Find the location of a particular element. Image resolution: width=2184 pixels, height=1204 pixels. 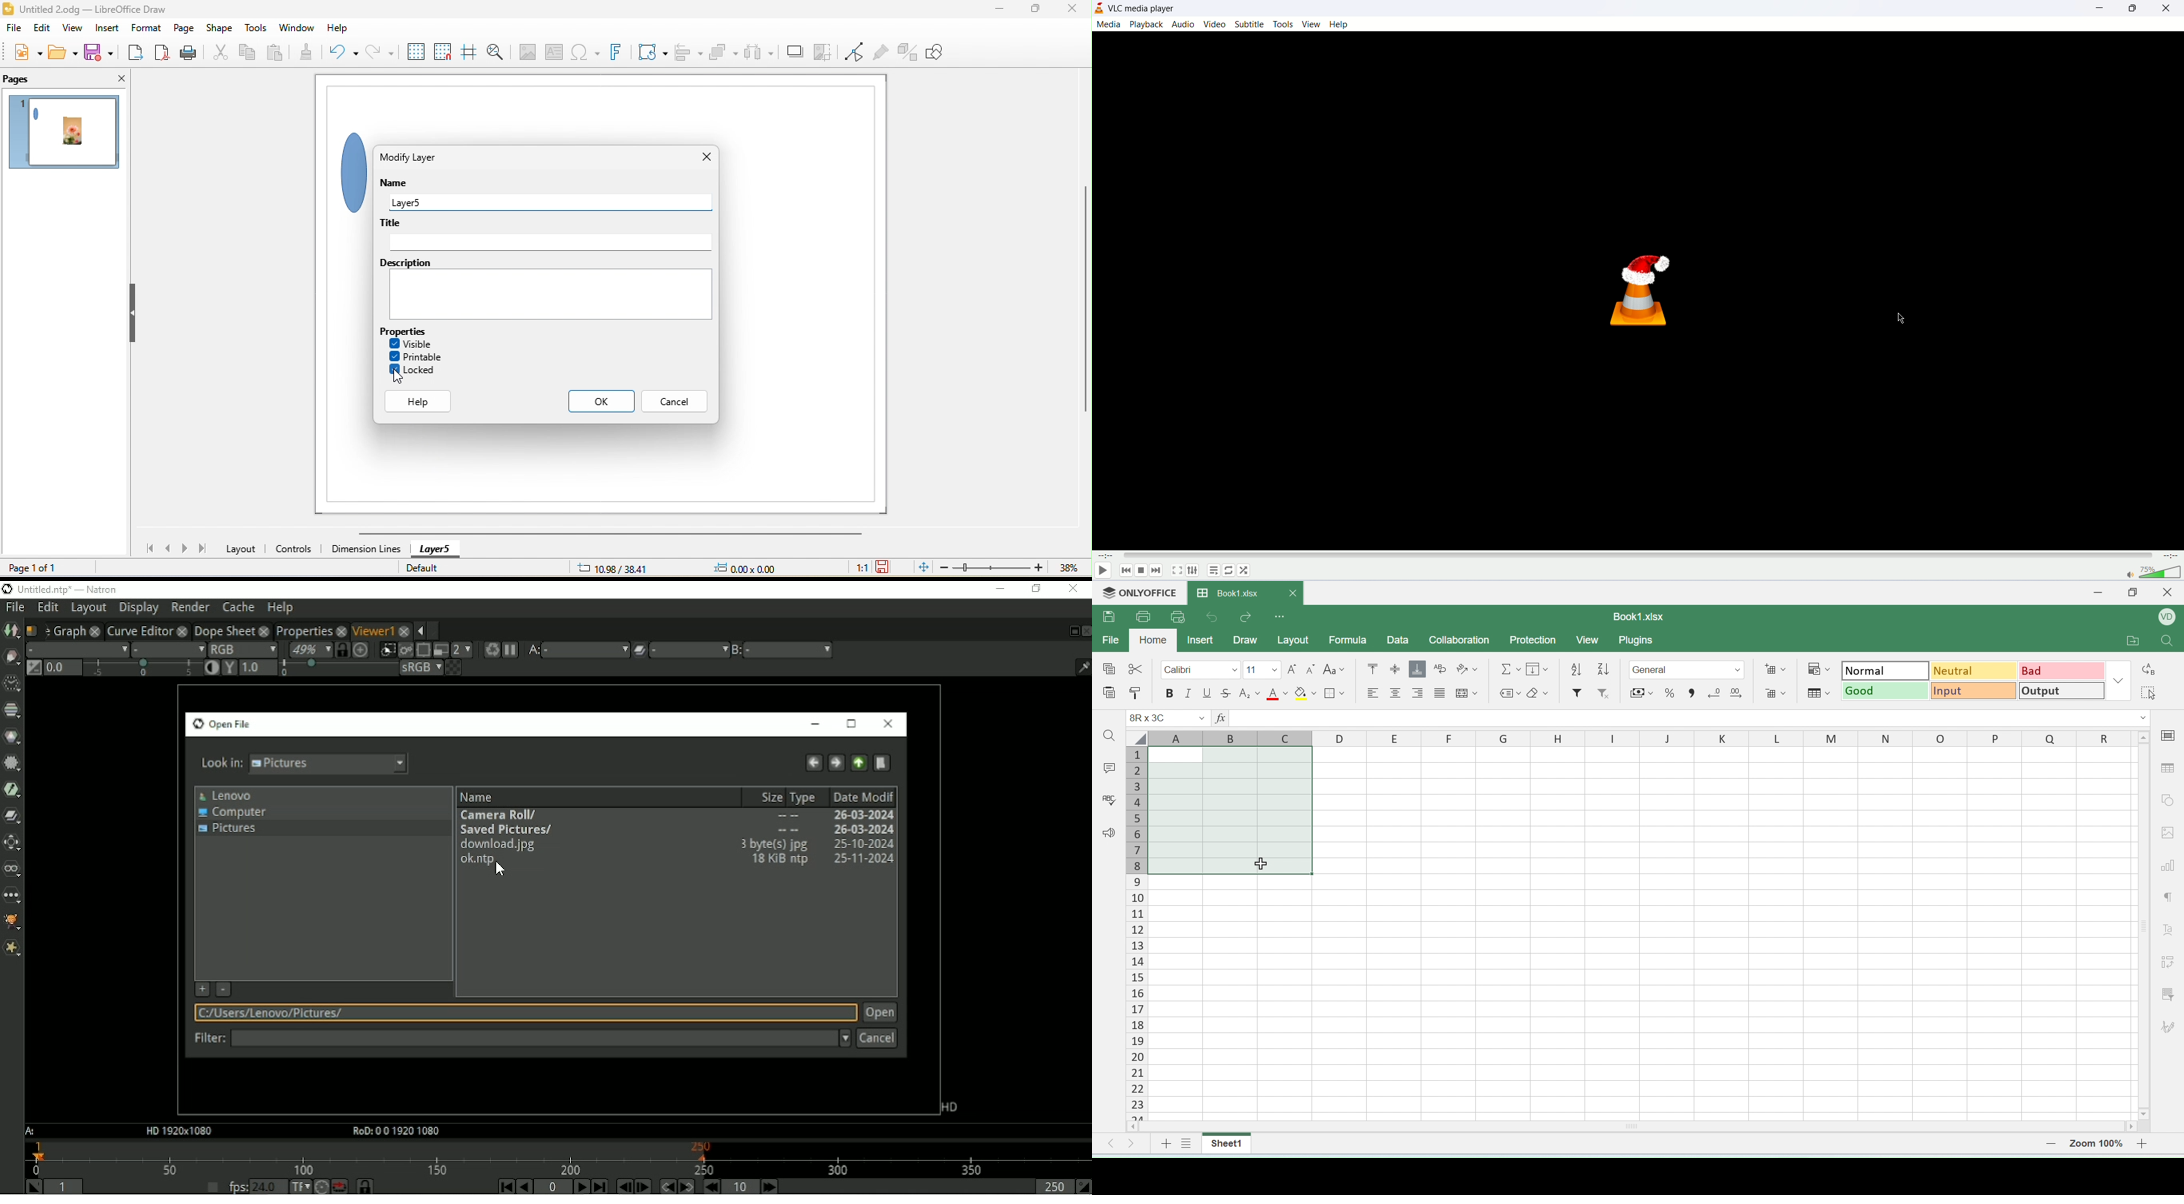

remove filter is located at coordinates (1605, 692).